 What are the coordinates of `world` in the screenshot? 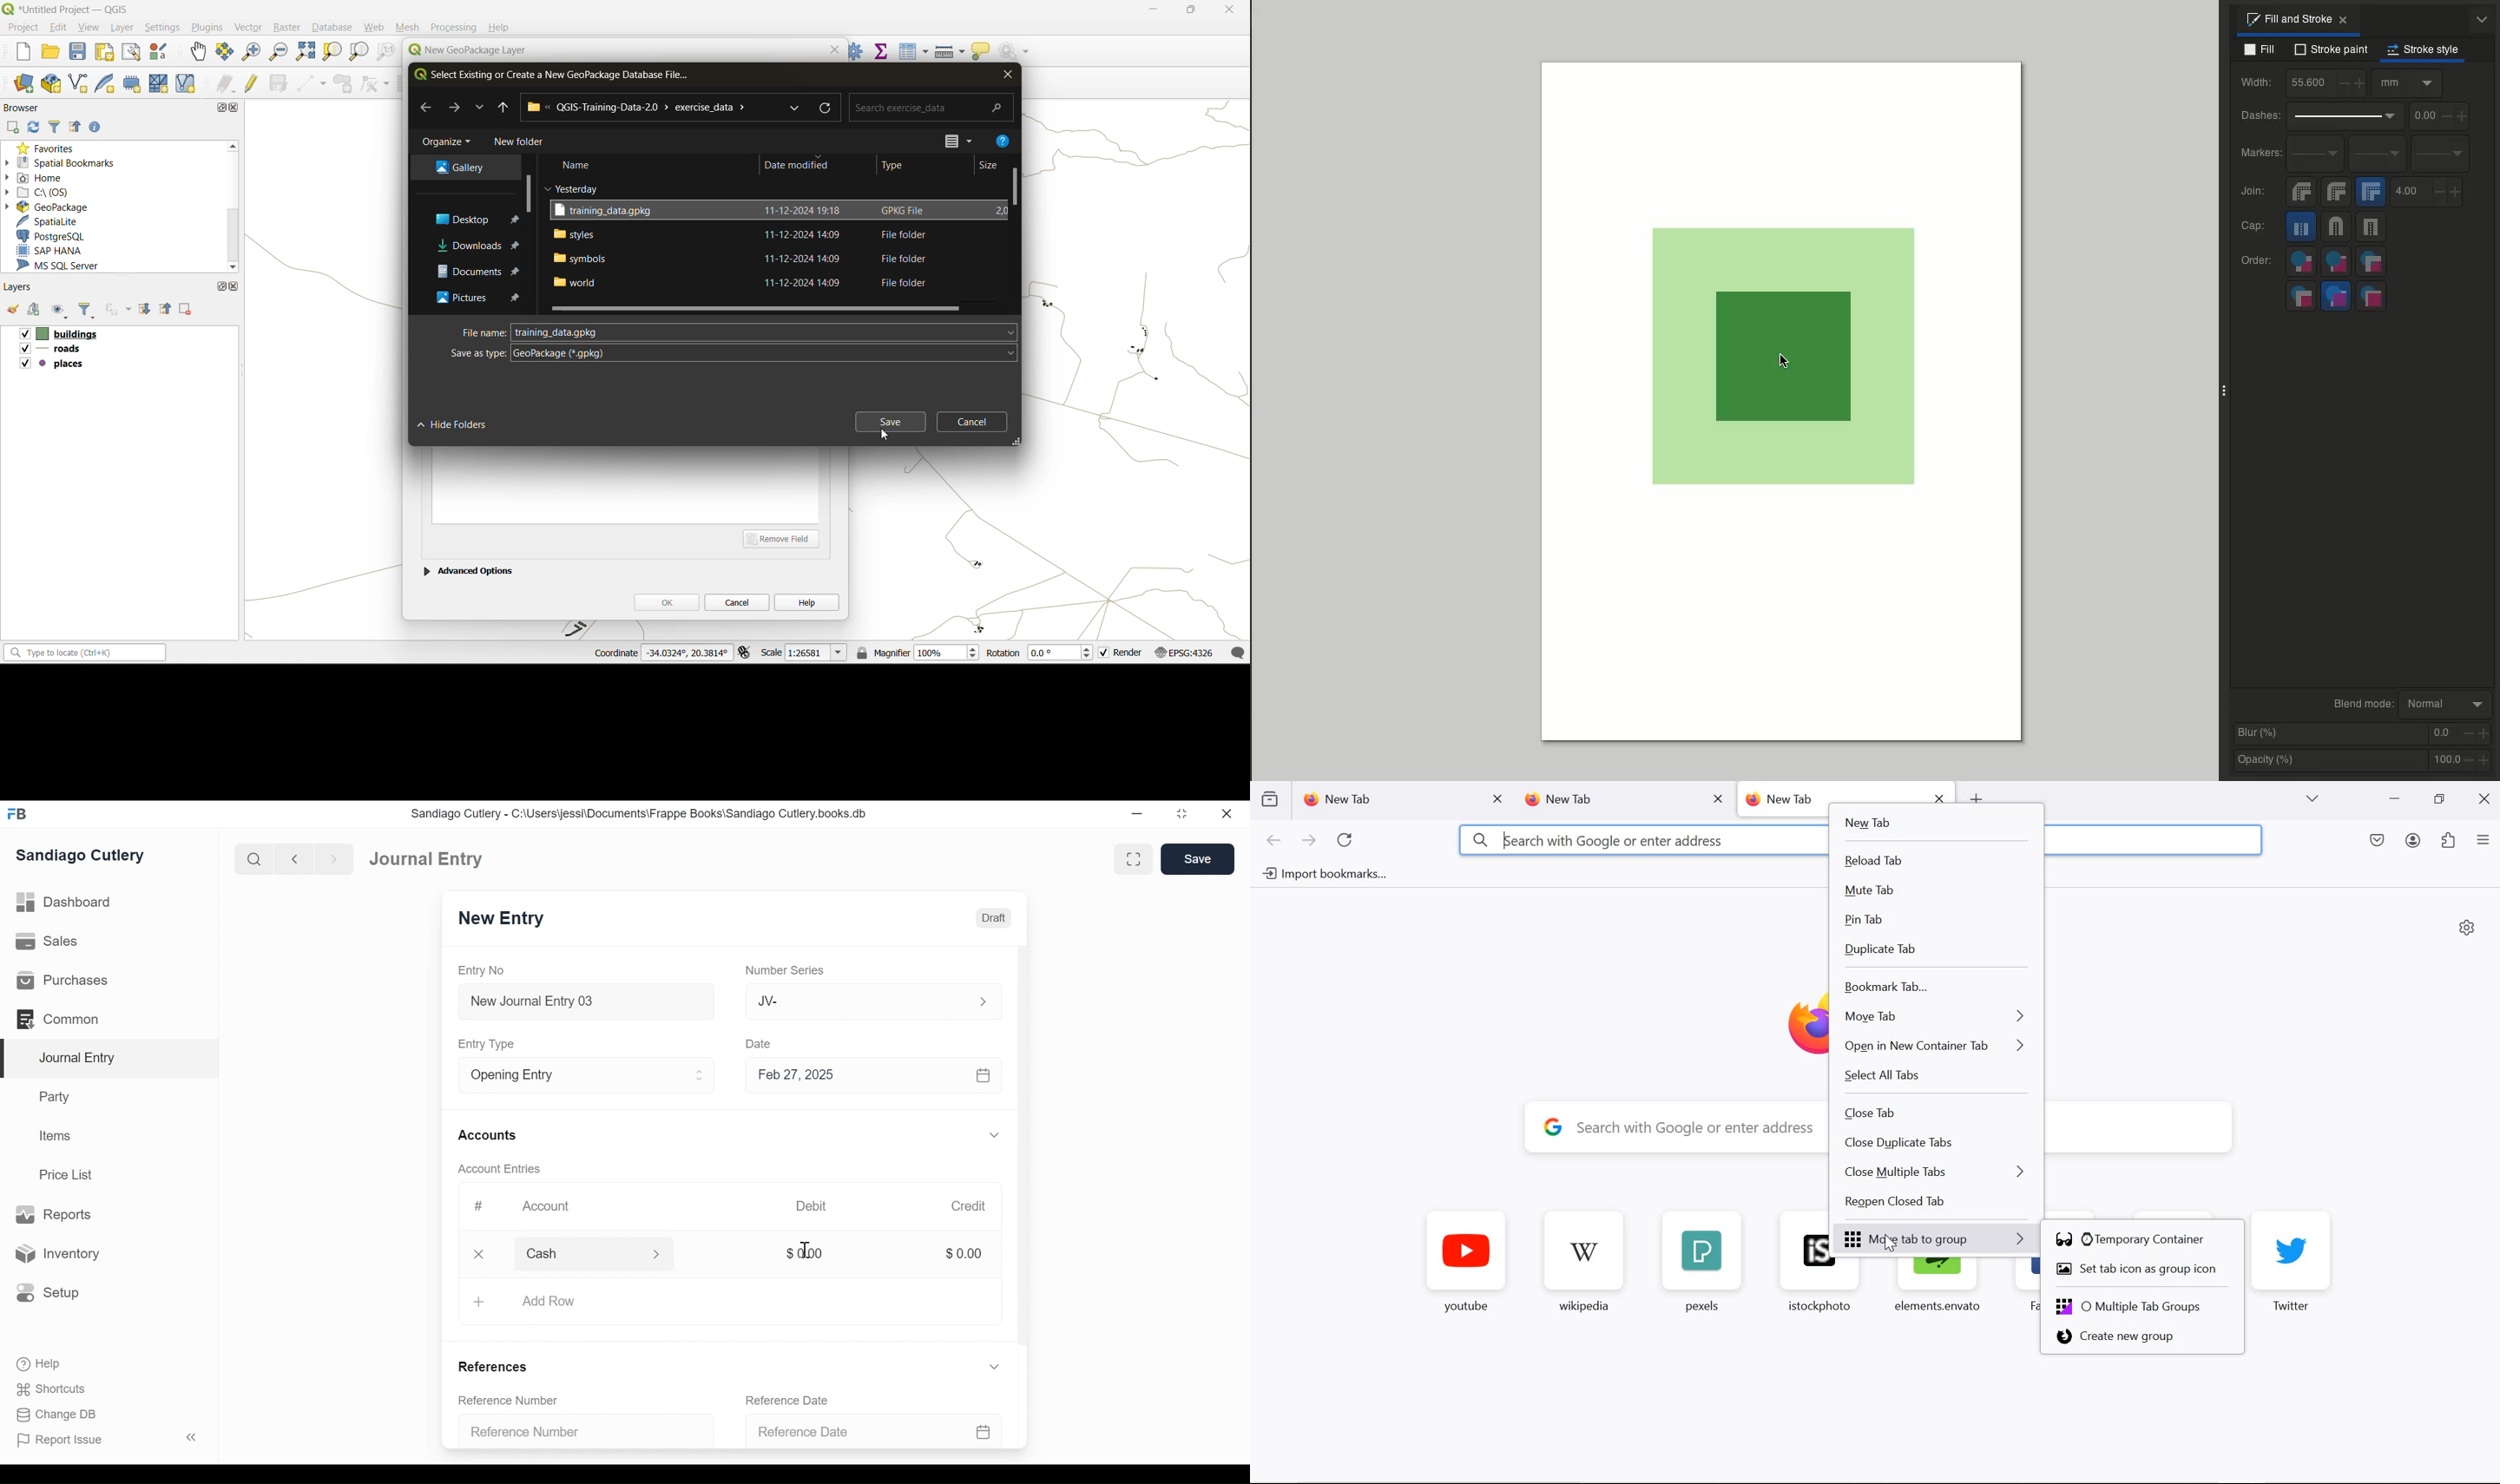 It's located at (577, 284).